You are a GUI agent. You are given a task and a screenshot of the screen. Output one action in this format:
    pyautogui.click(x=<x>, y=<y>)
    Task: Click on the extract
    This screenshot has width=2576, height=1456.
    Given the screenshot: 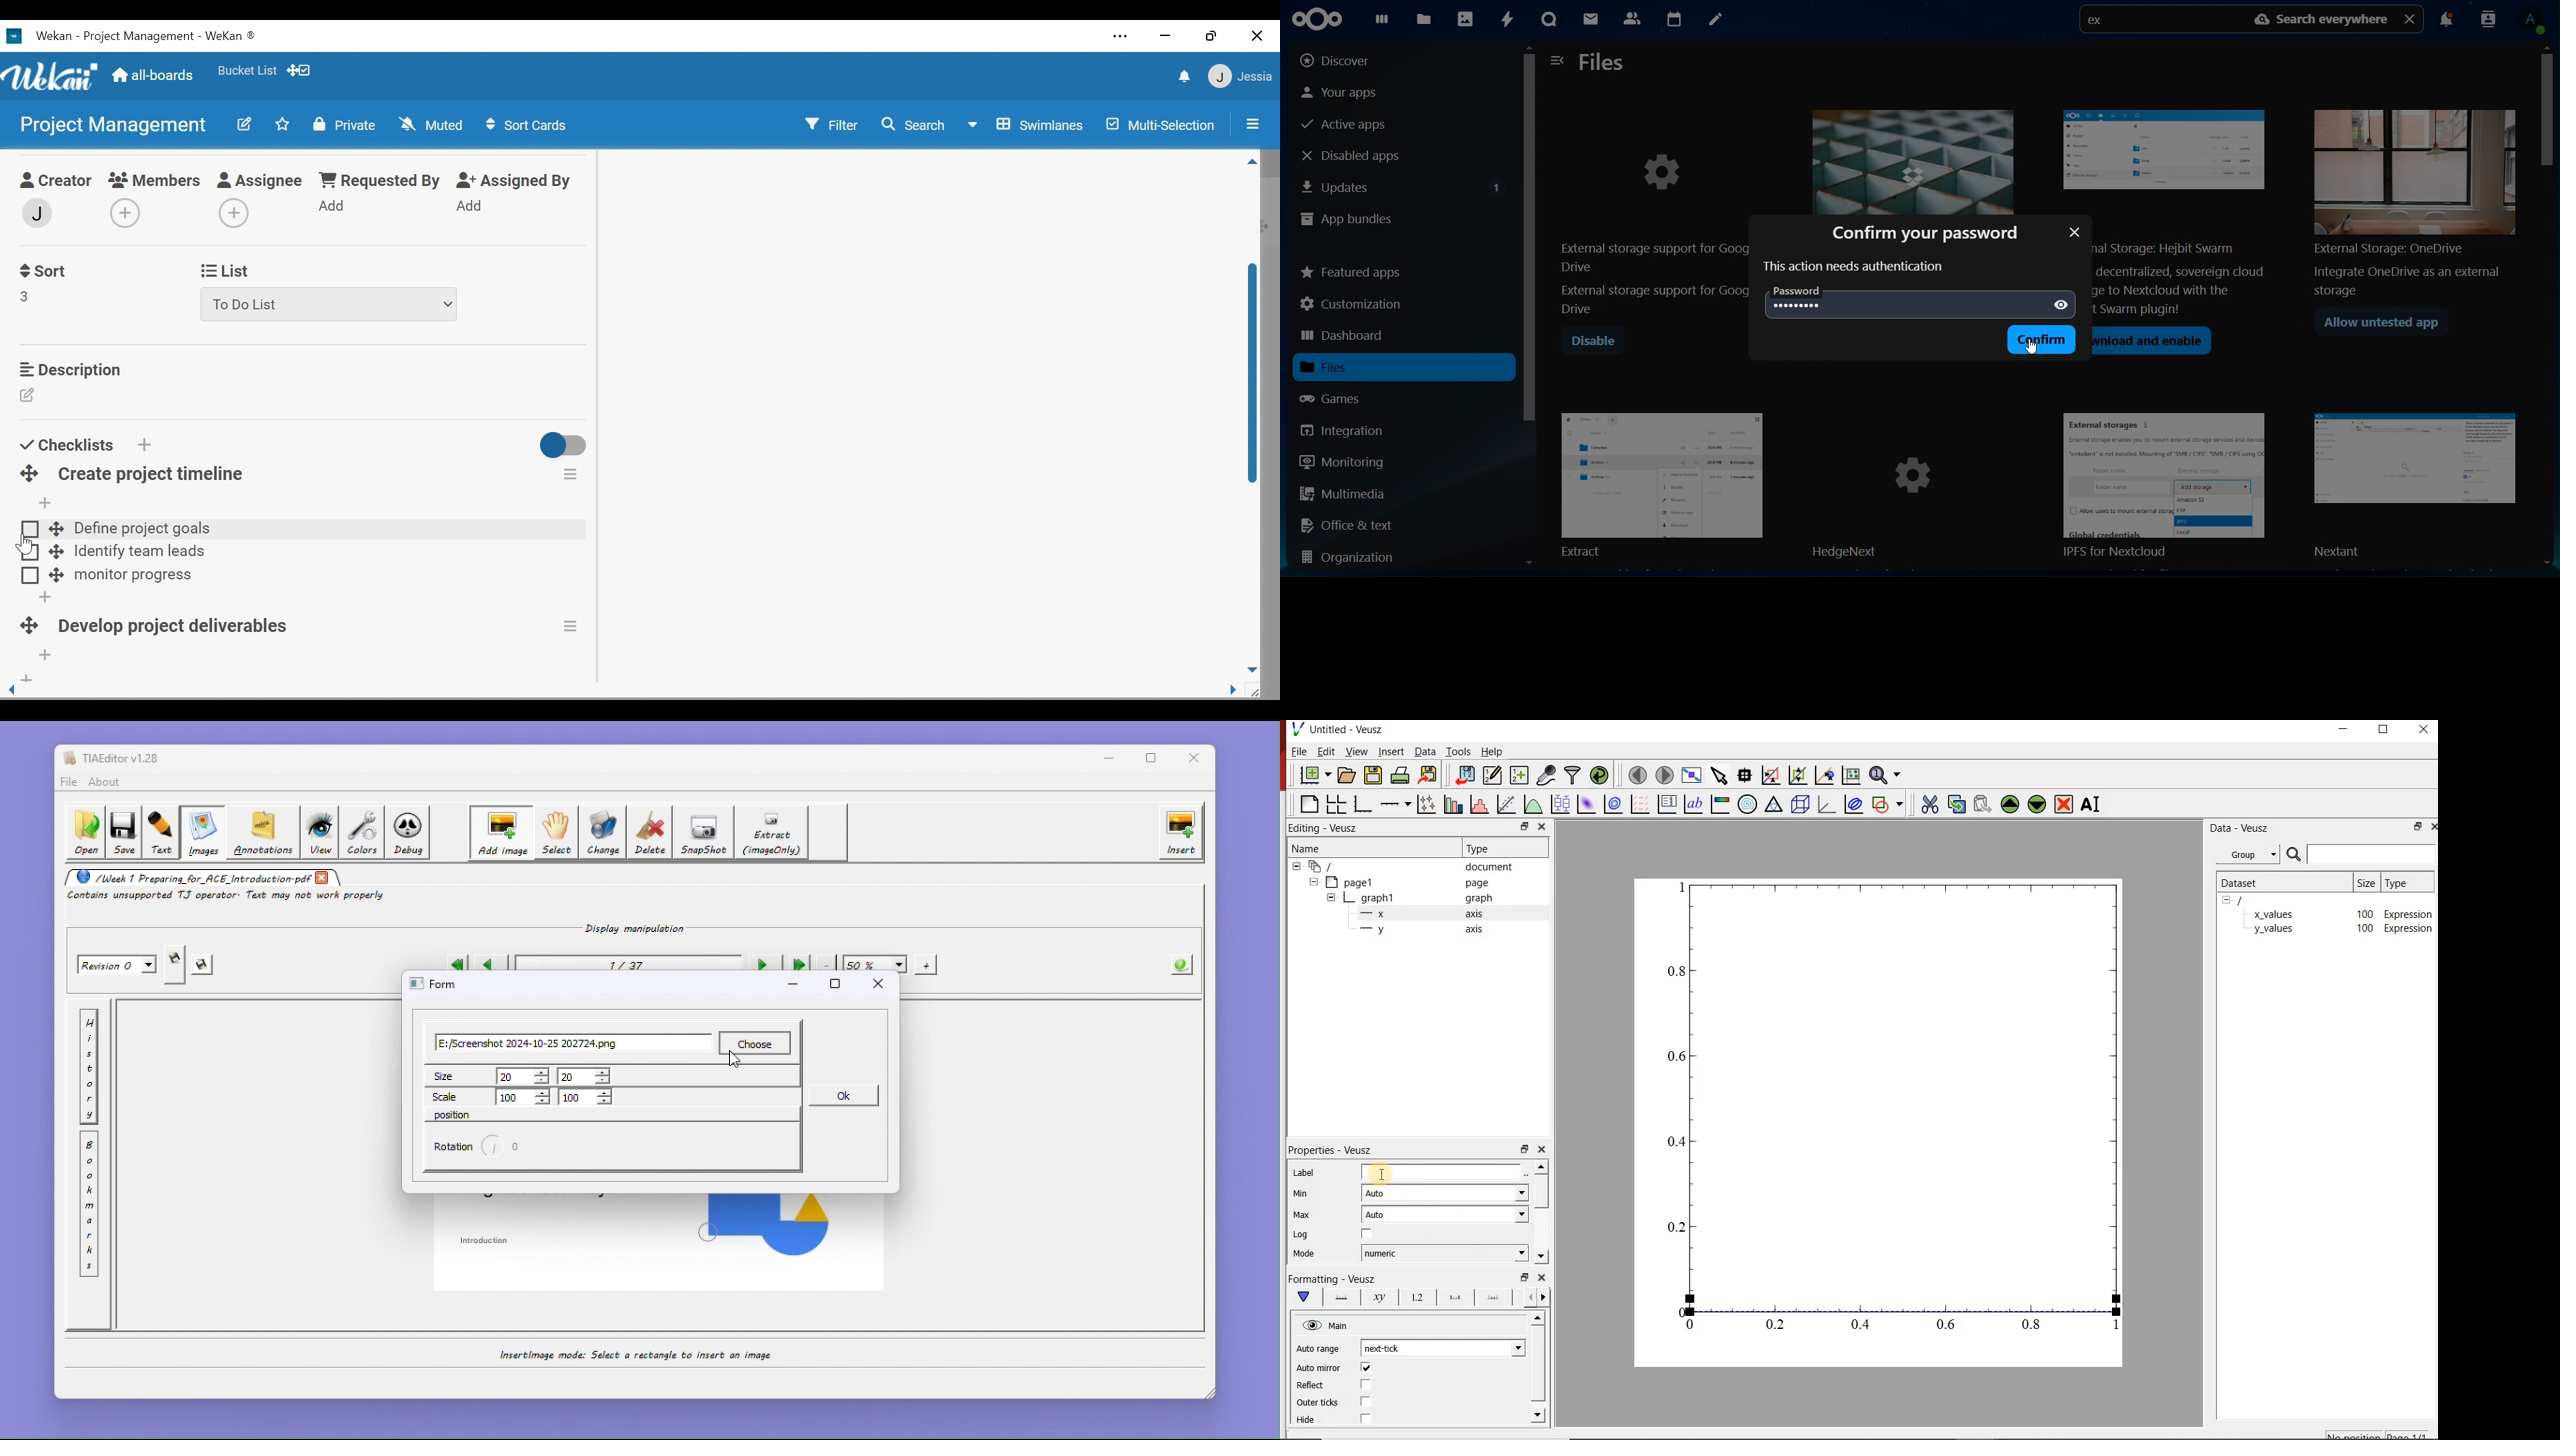 What is the action you would take?
    pyautogui.click(x=1662, y=484)
    